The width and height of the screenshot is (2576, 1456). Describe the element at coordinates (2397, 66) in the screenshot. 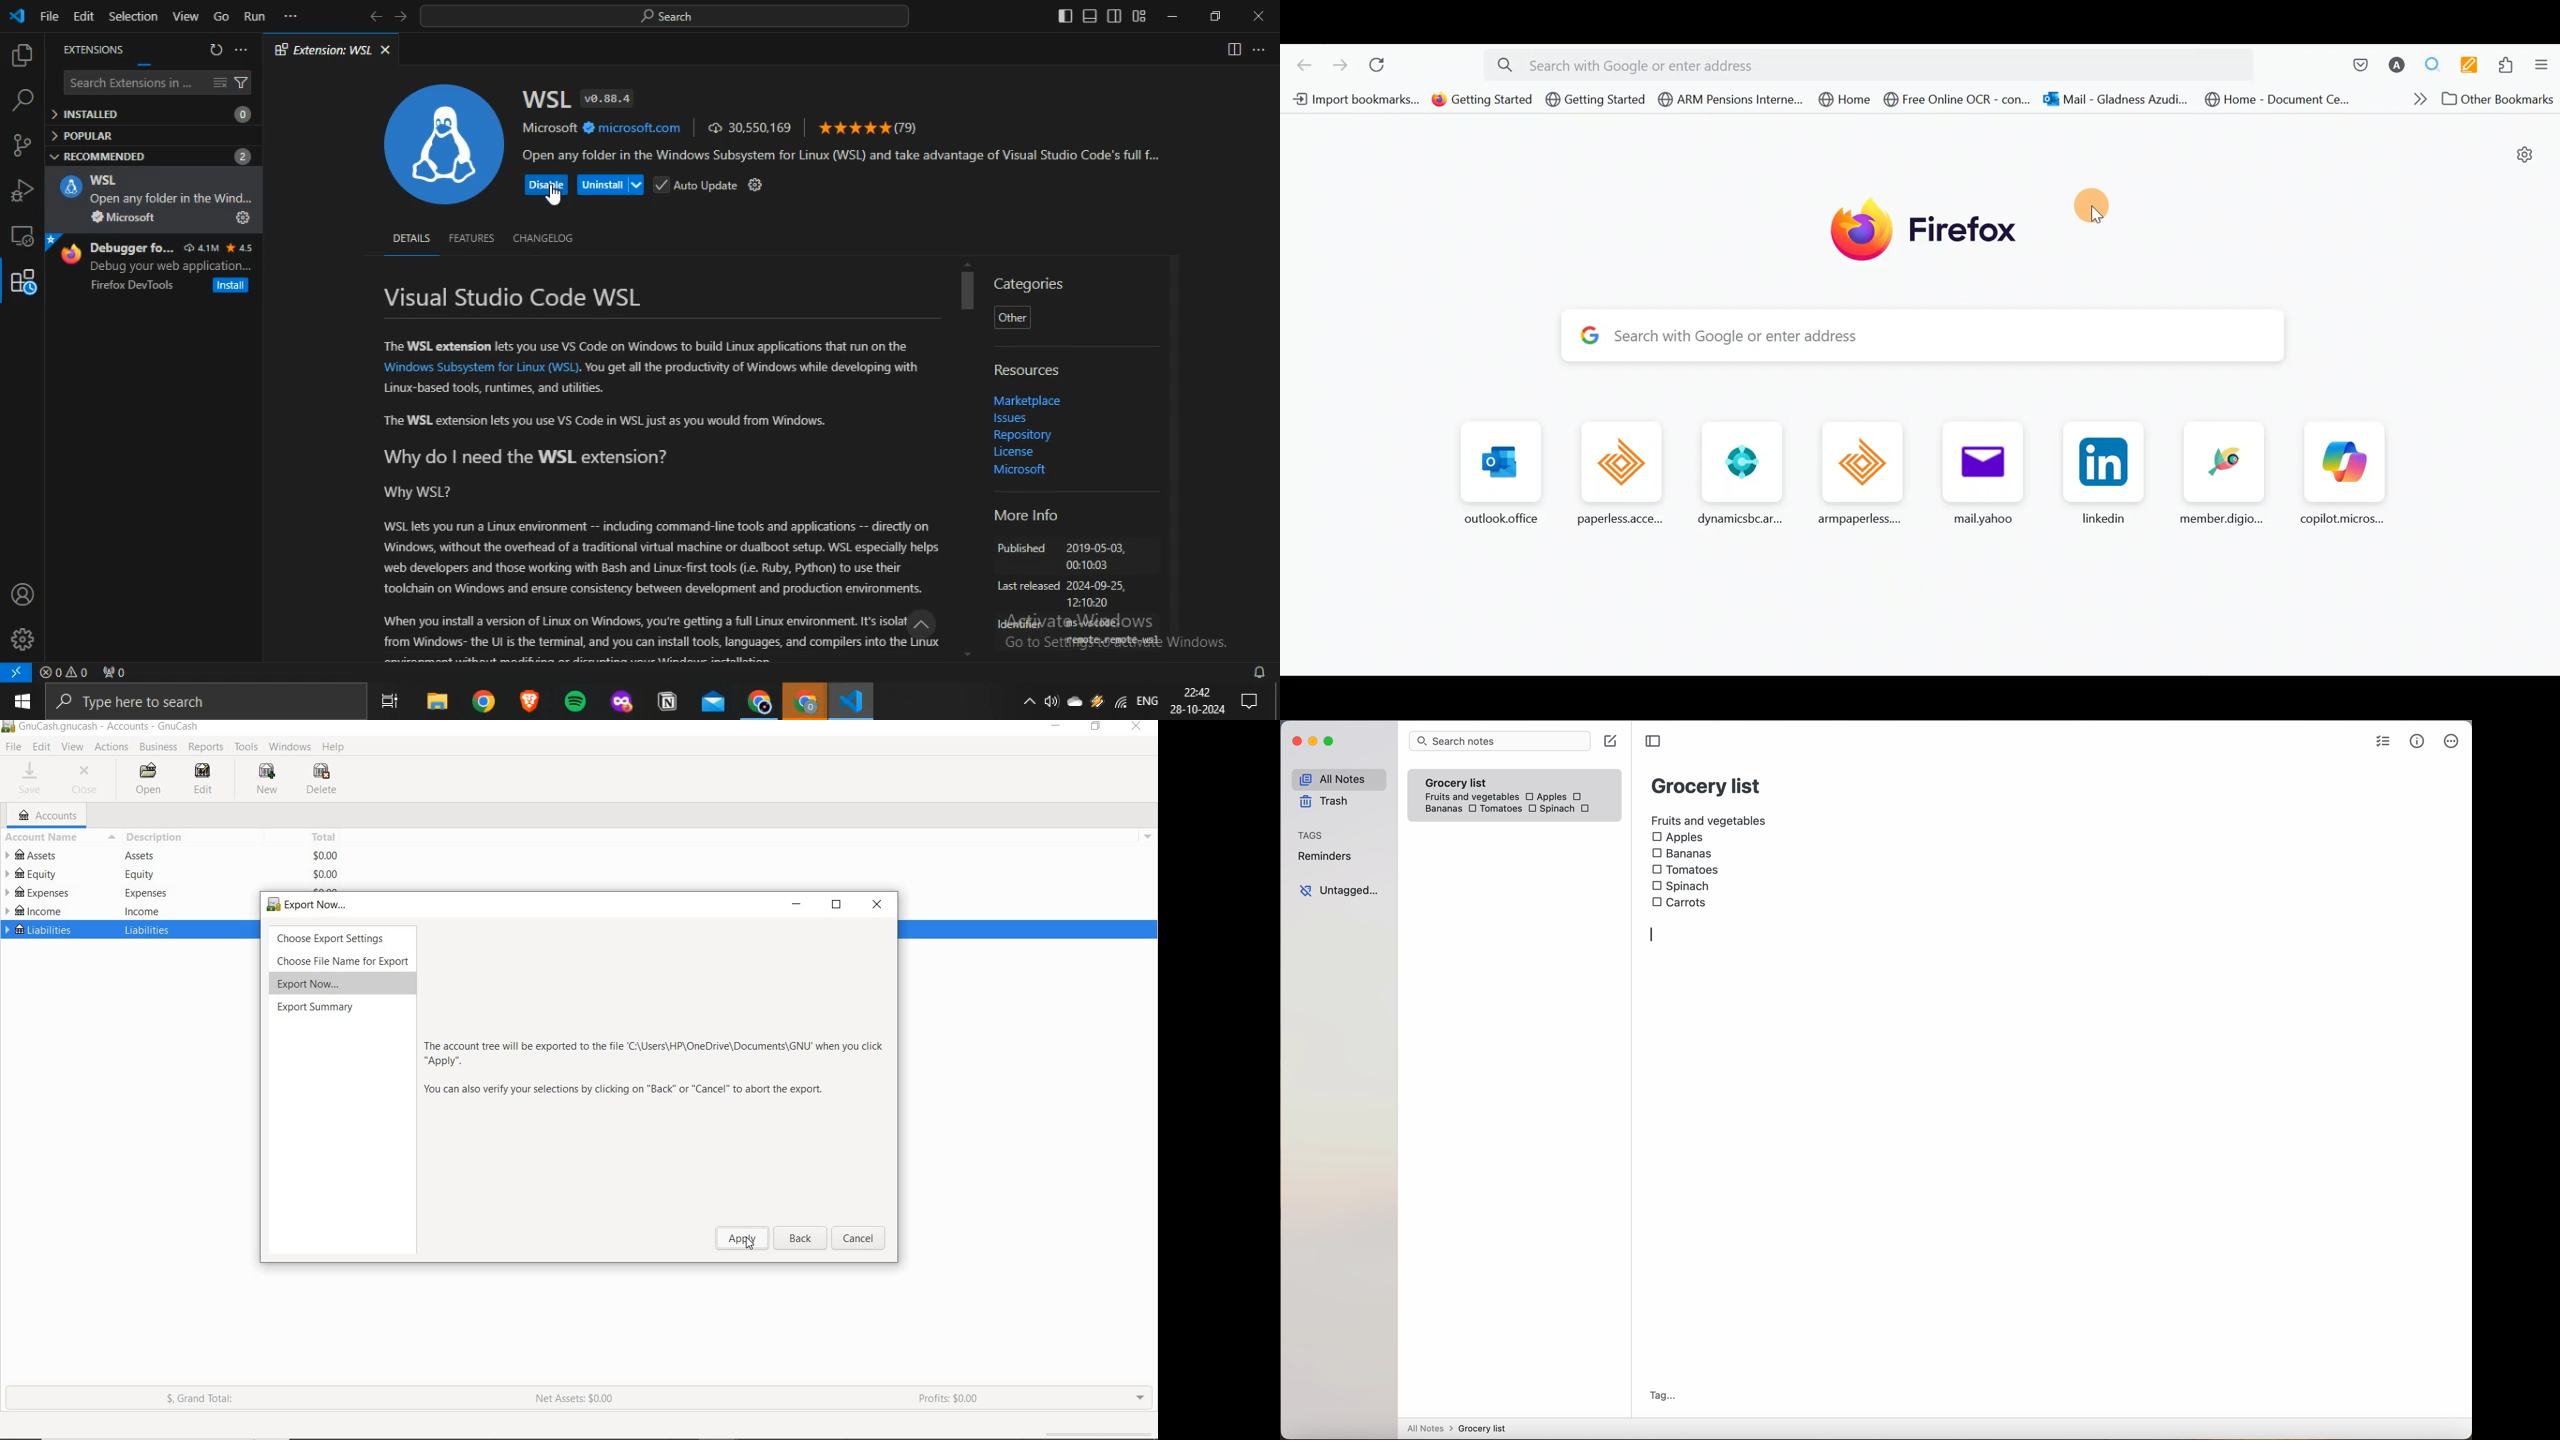

I see `Account` at that location.